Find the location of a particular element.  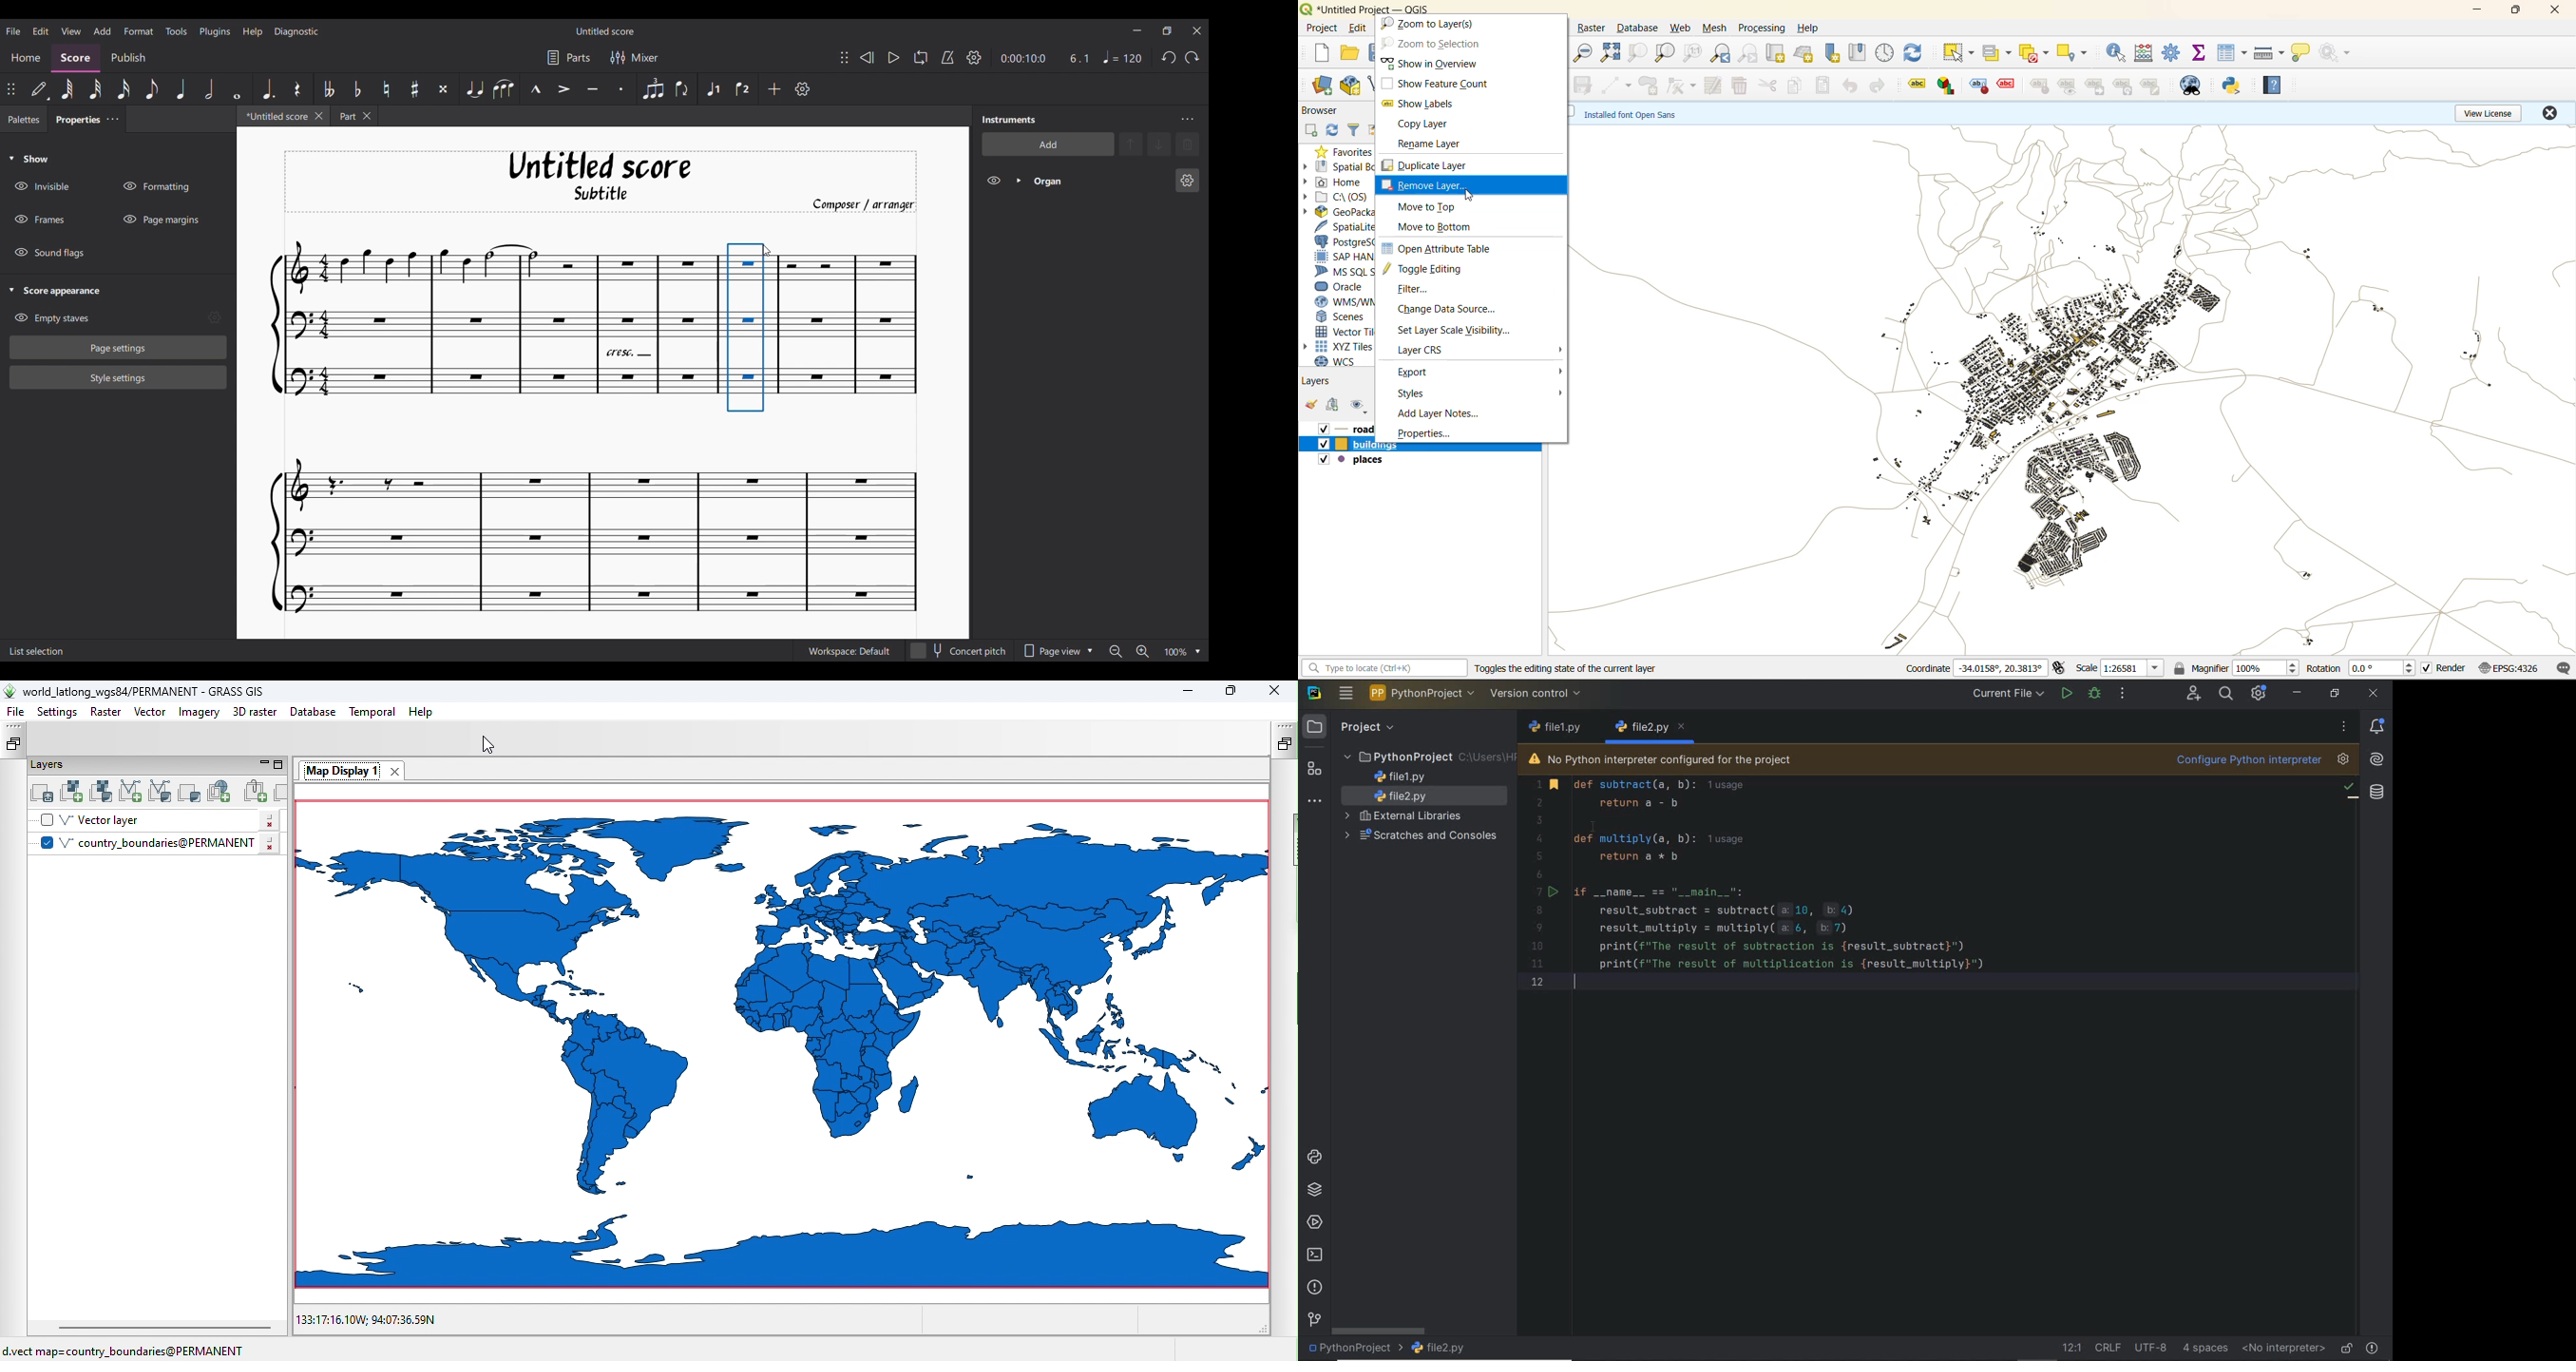

Panel title is located at coordinates (1010, 120).